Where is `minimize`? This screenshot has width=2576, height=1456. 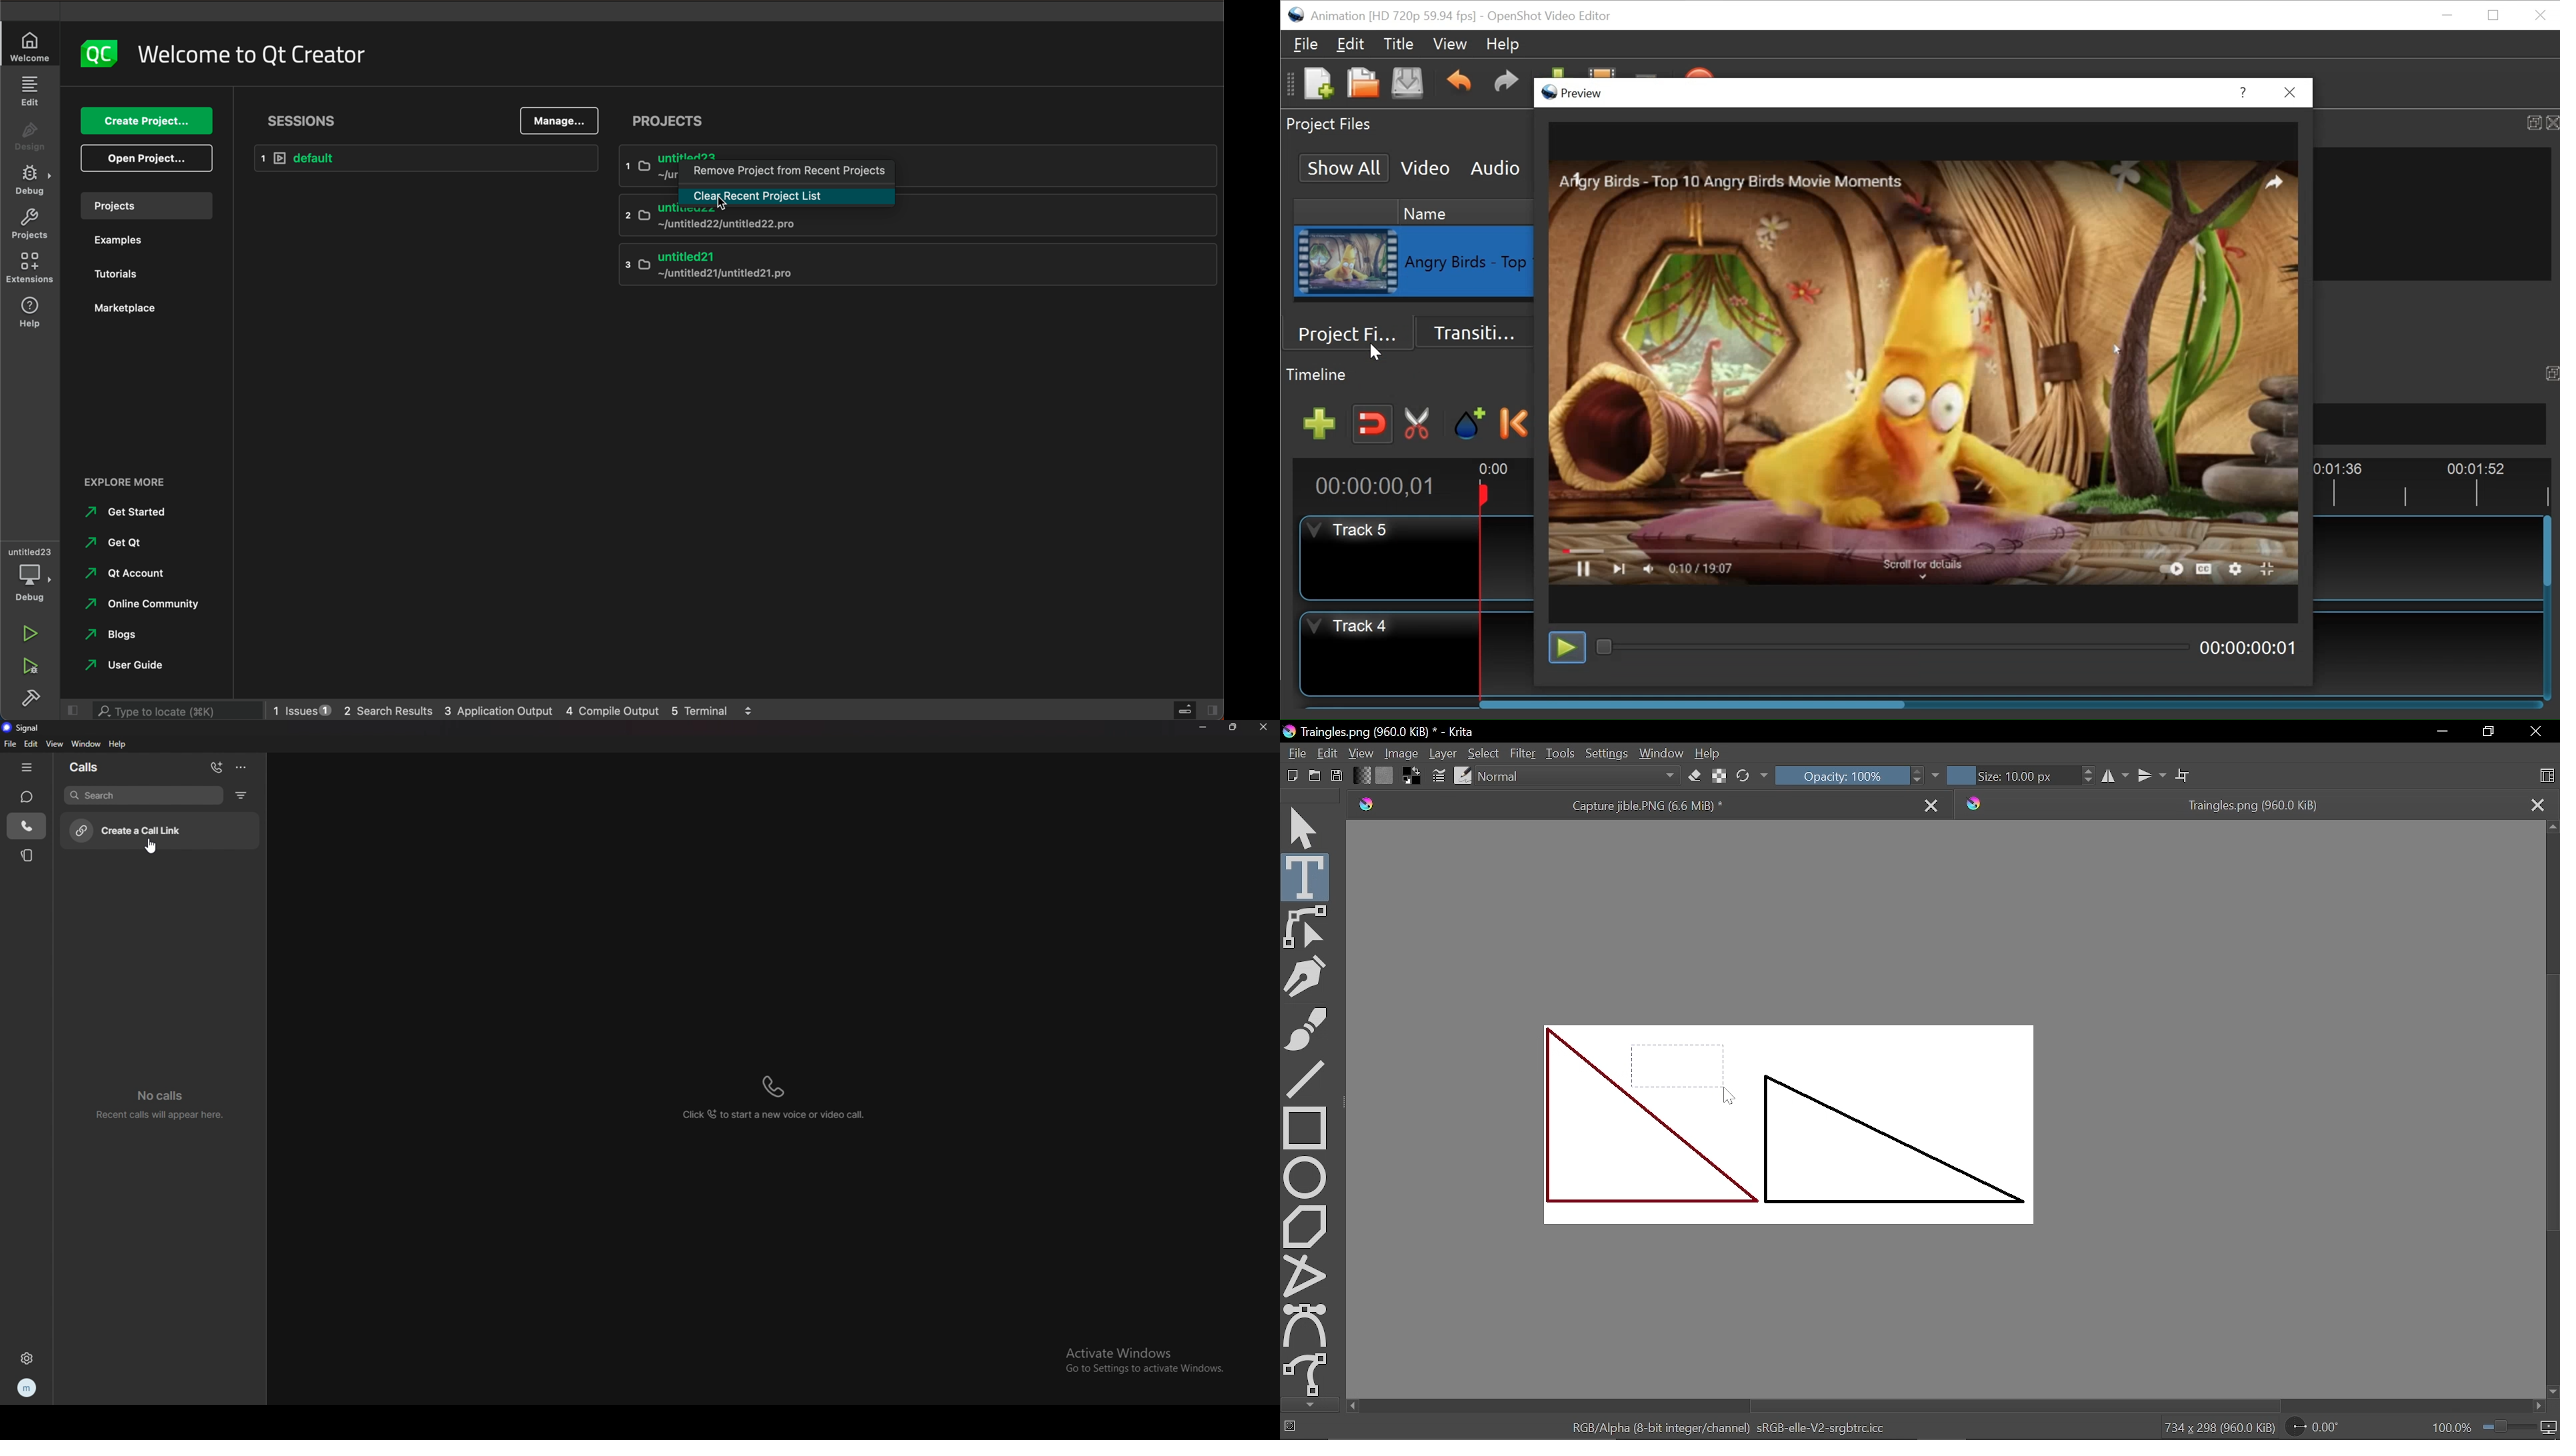
minimize is located at coordinates (2447, 14).